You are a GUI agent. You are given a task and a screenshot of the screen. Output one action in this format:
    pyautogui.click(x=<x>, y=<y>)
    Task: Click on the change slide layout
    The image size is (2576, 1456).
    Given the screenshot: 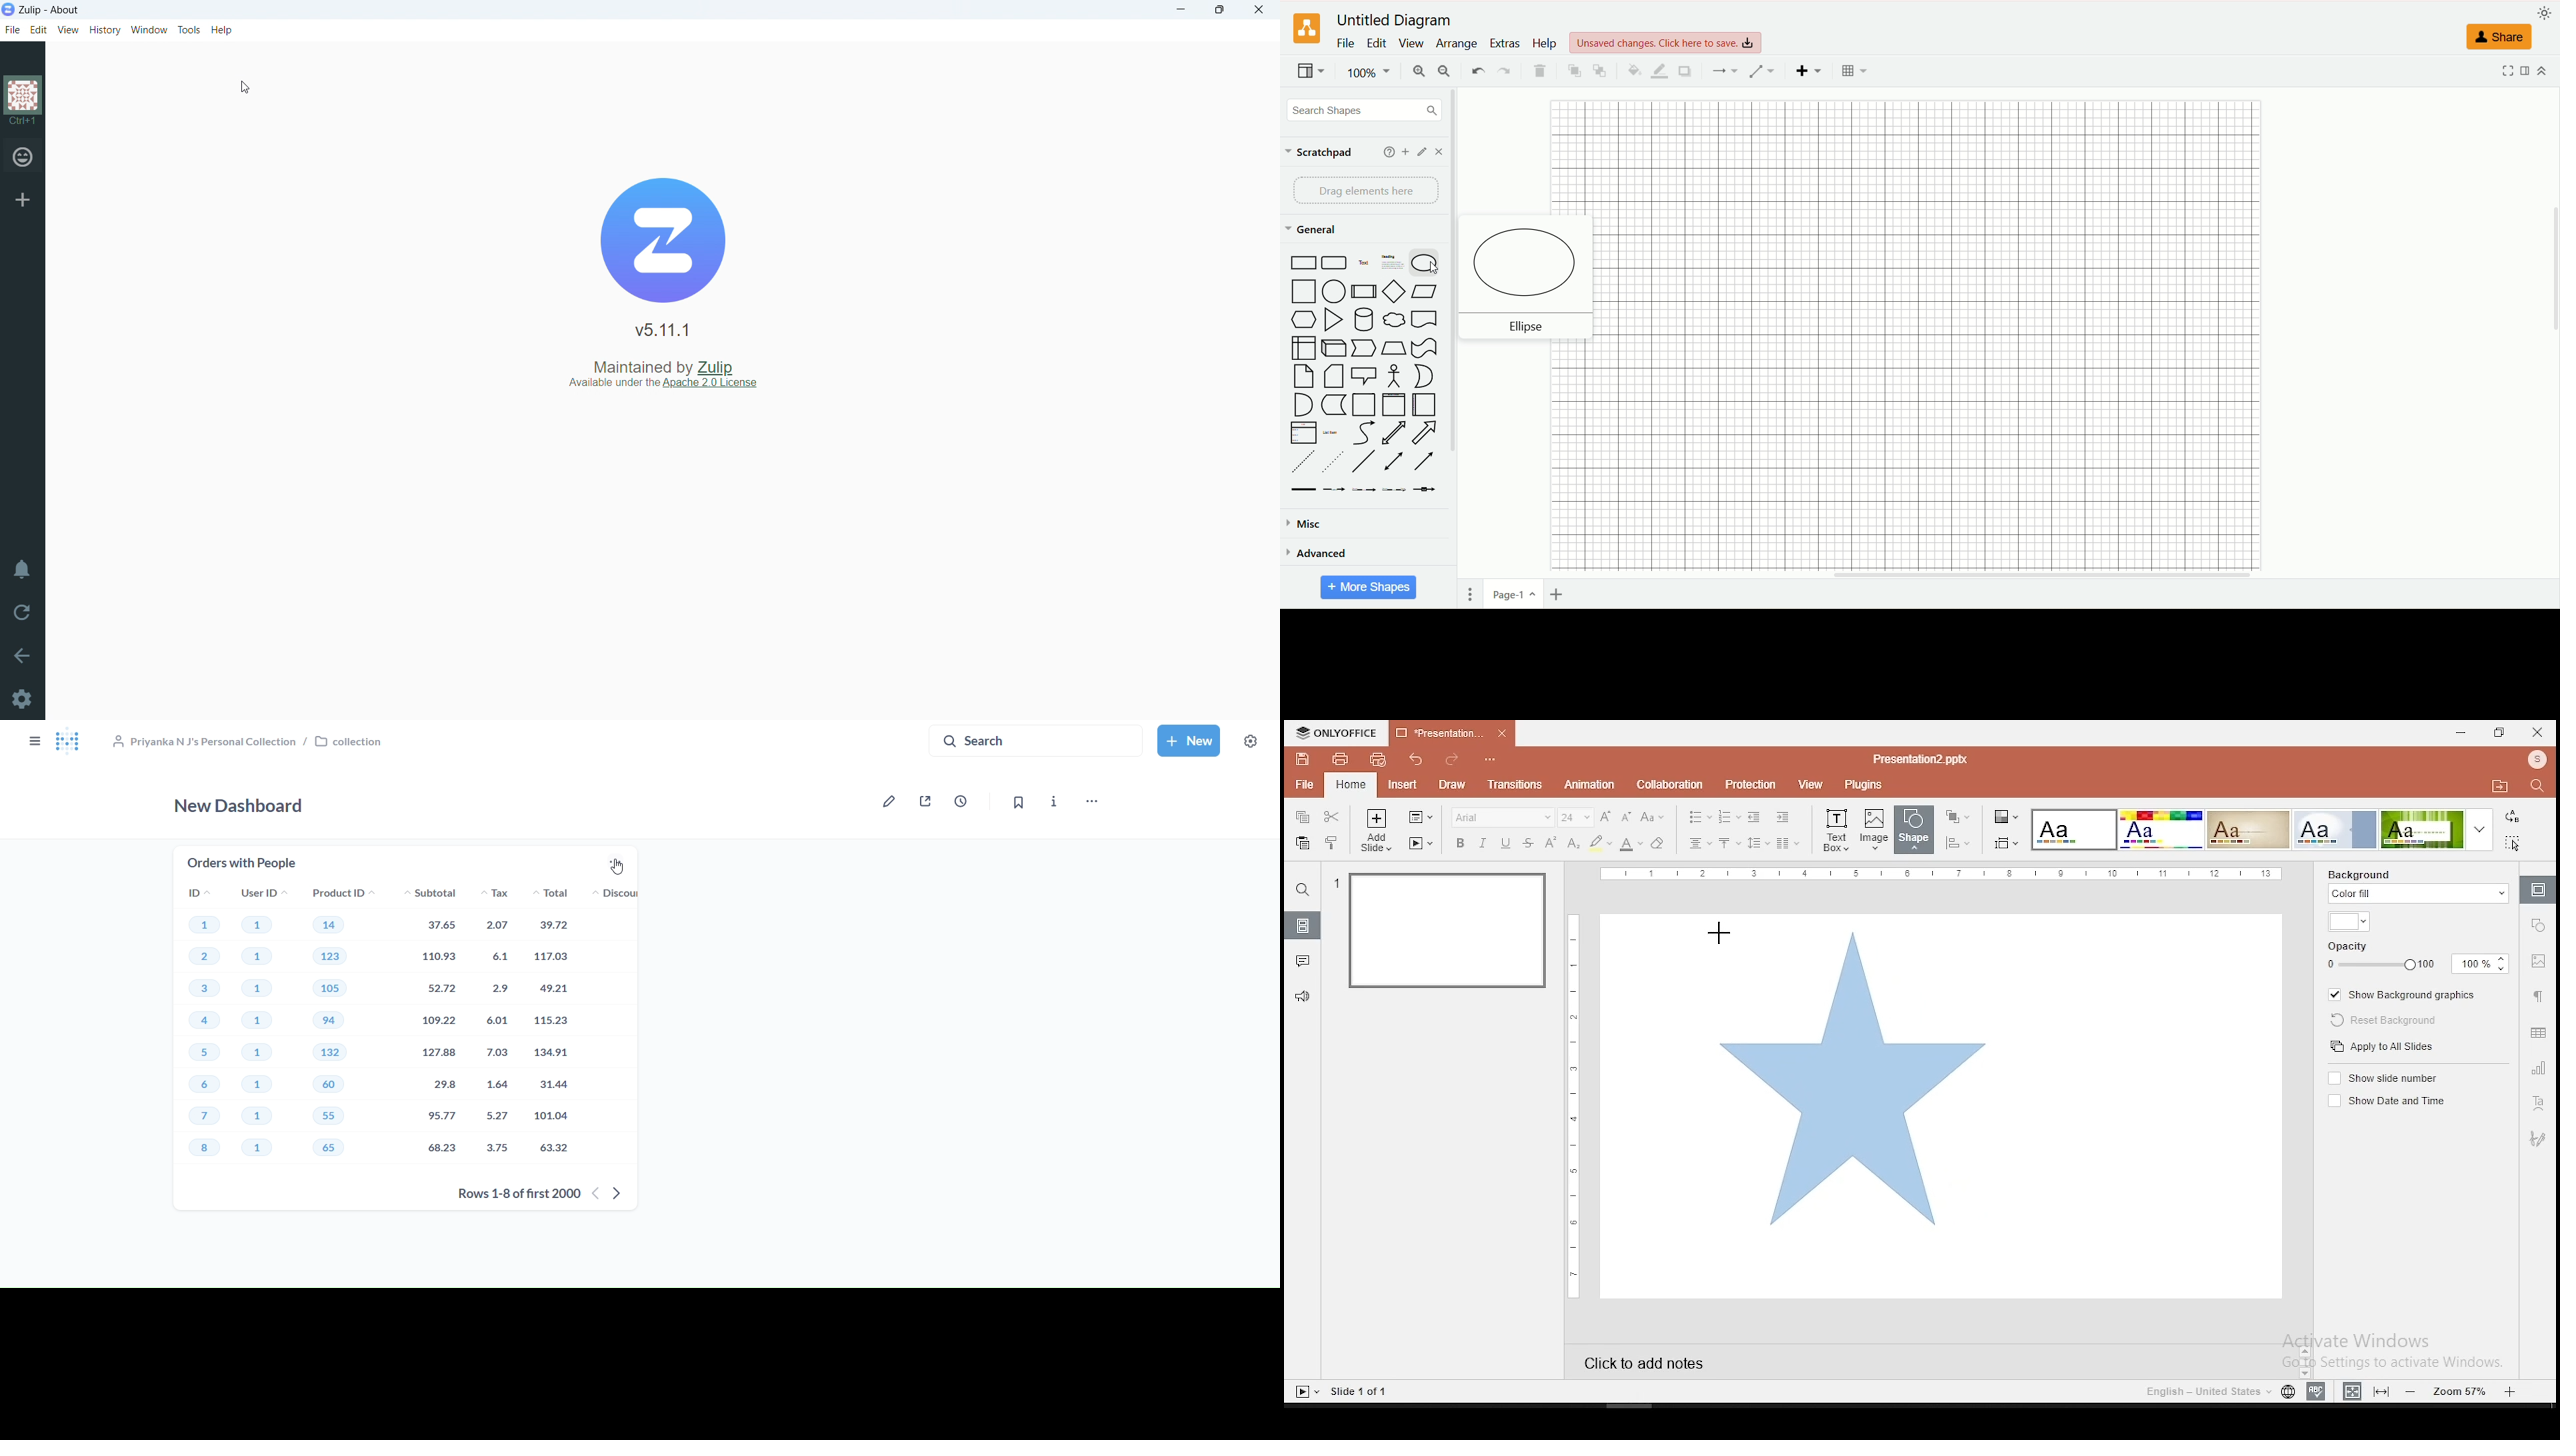 What is the action you would take?
    pyautogui.click(x=1419, y=818)
    